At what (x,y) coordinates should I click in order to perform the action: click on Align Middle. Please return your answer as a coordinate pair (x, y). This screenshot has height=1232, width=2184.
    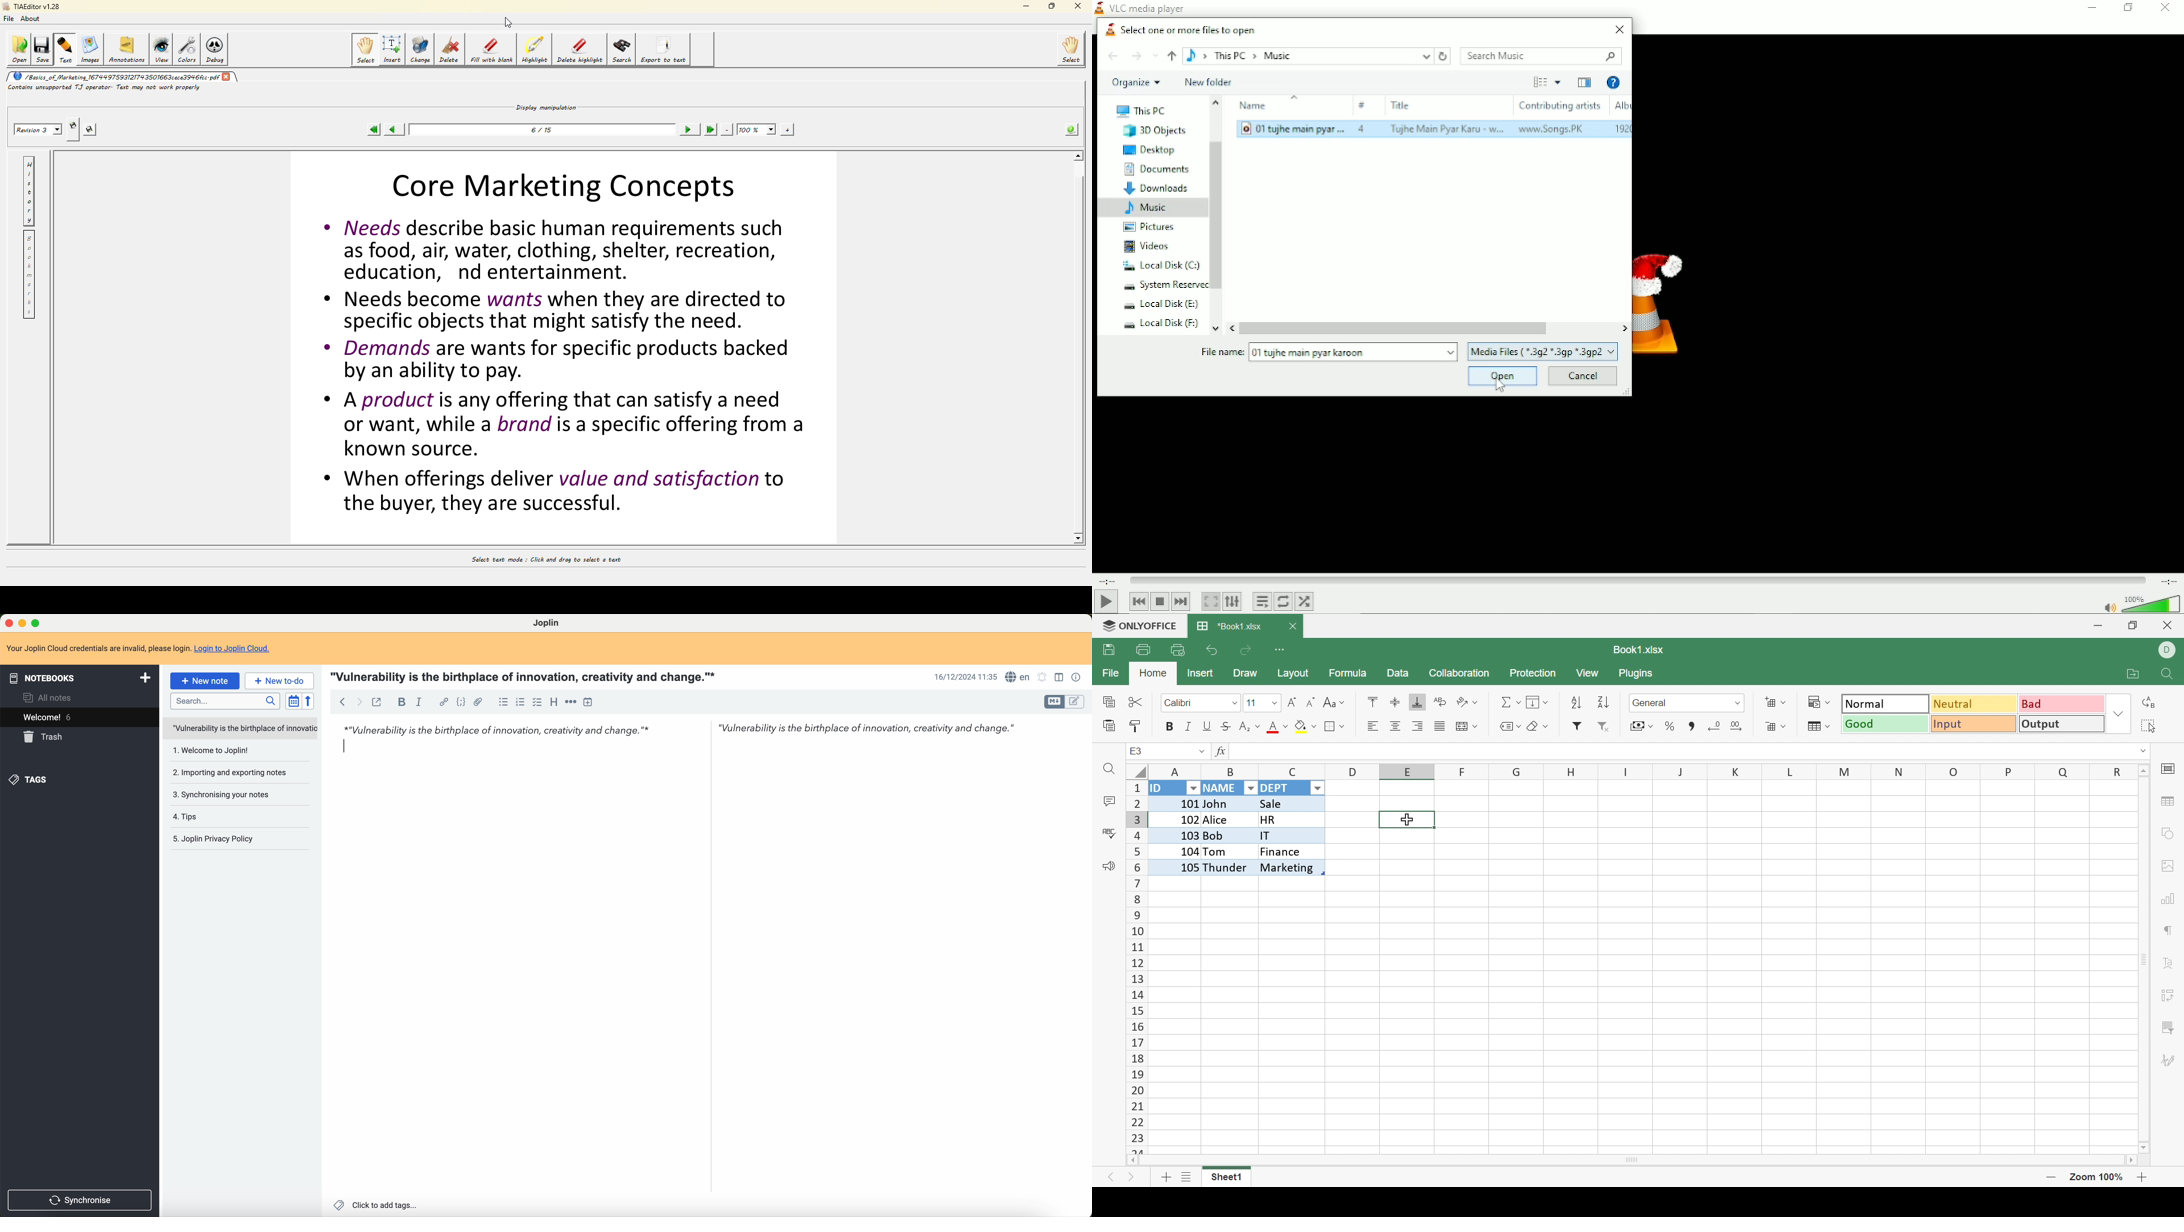
    Looking at the image, I should click on (1396, 703).